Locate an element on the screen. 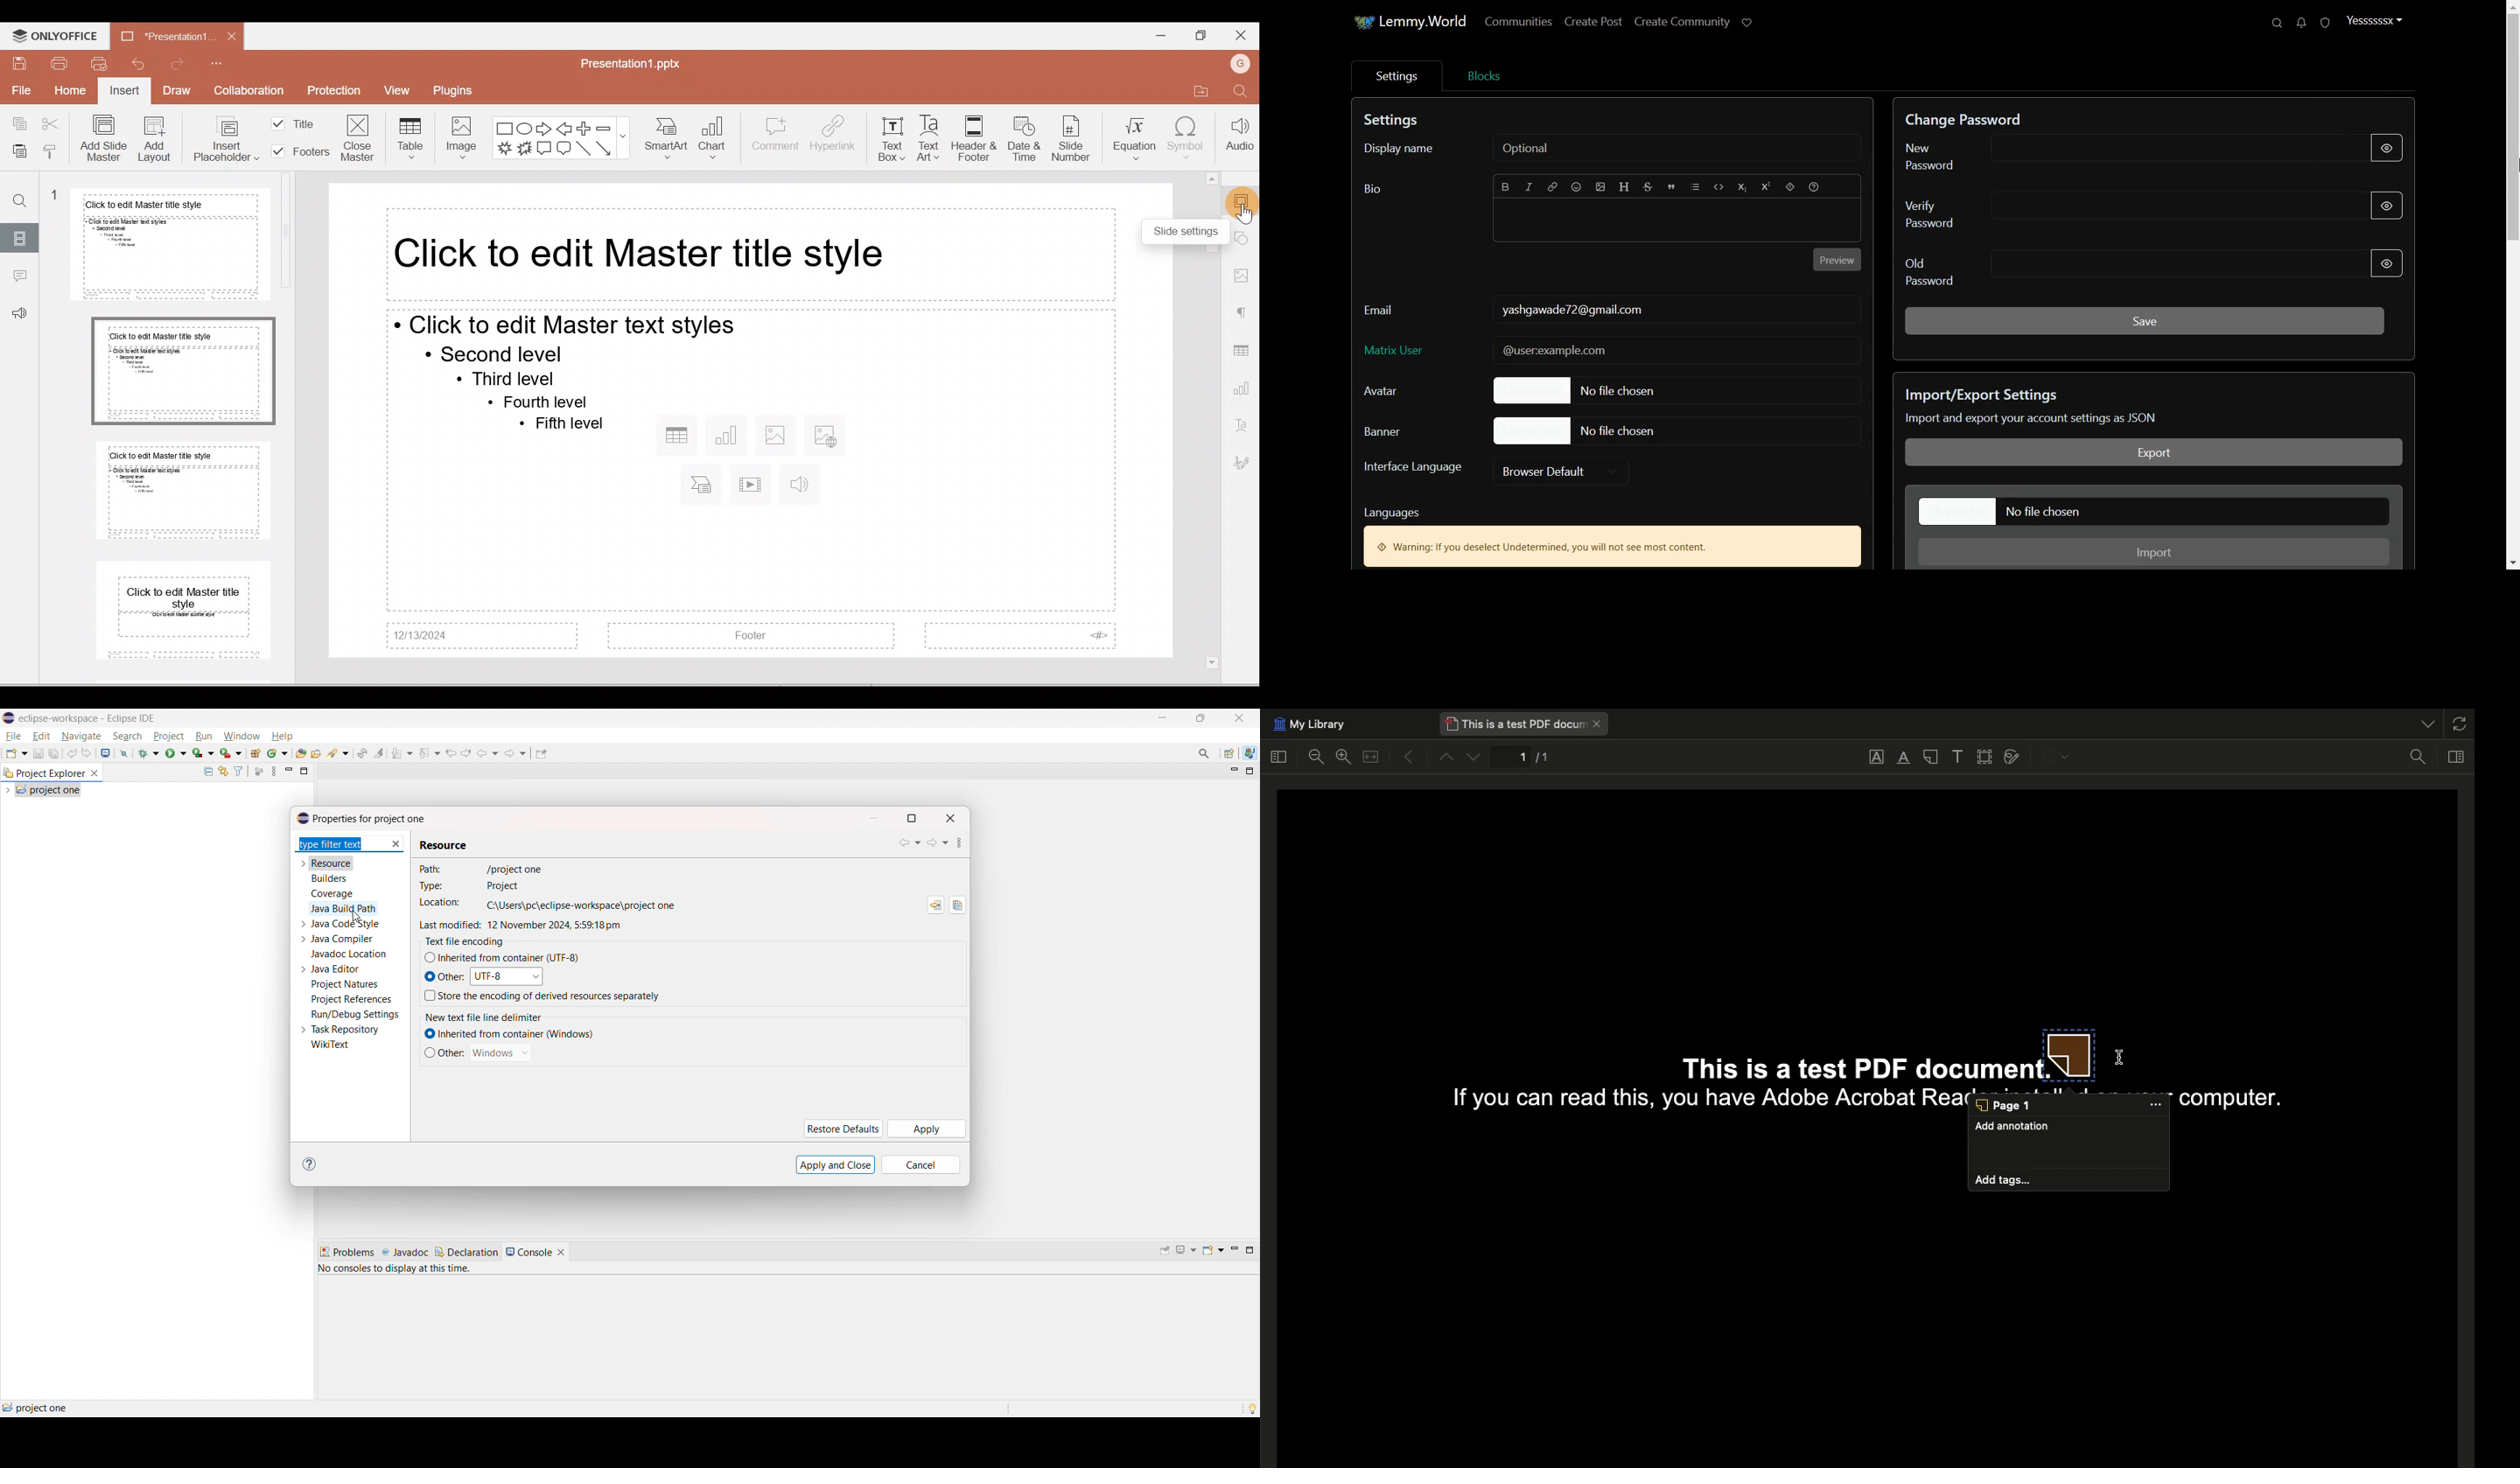 Image resolution: width=2520 pixels, height=1484 pixels. Preview is located at coordinates (1836, 260).